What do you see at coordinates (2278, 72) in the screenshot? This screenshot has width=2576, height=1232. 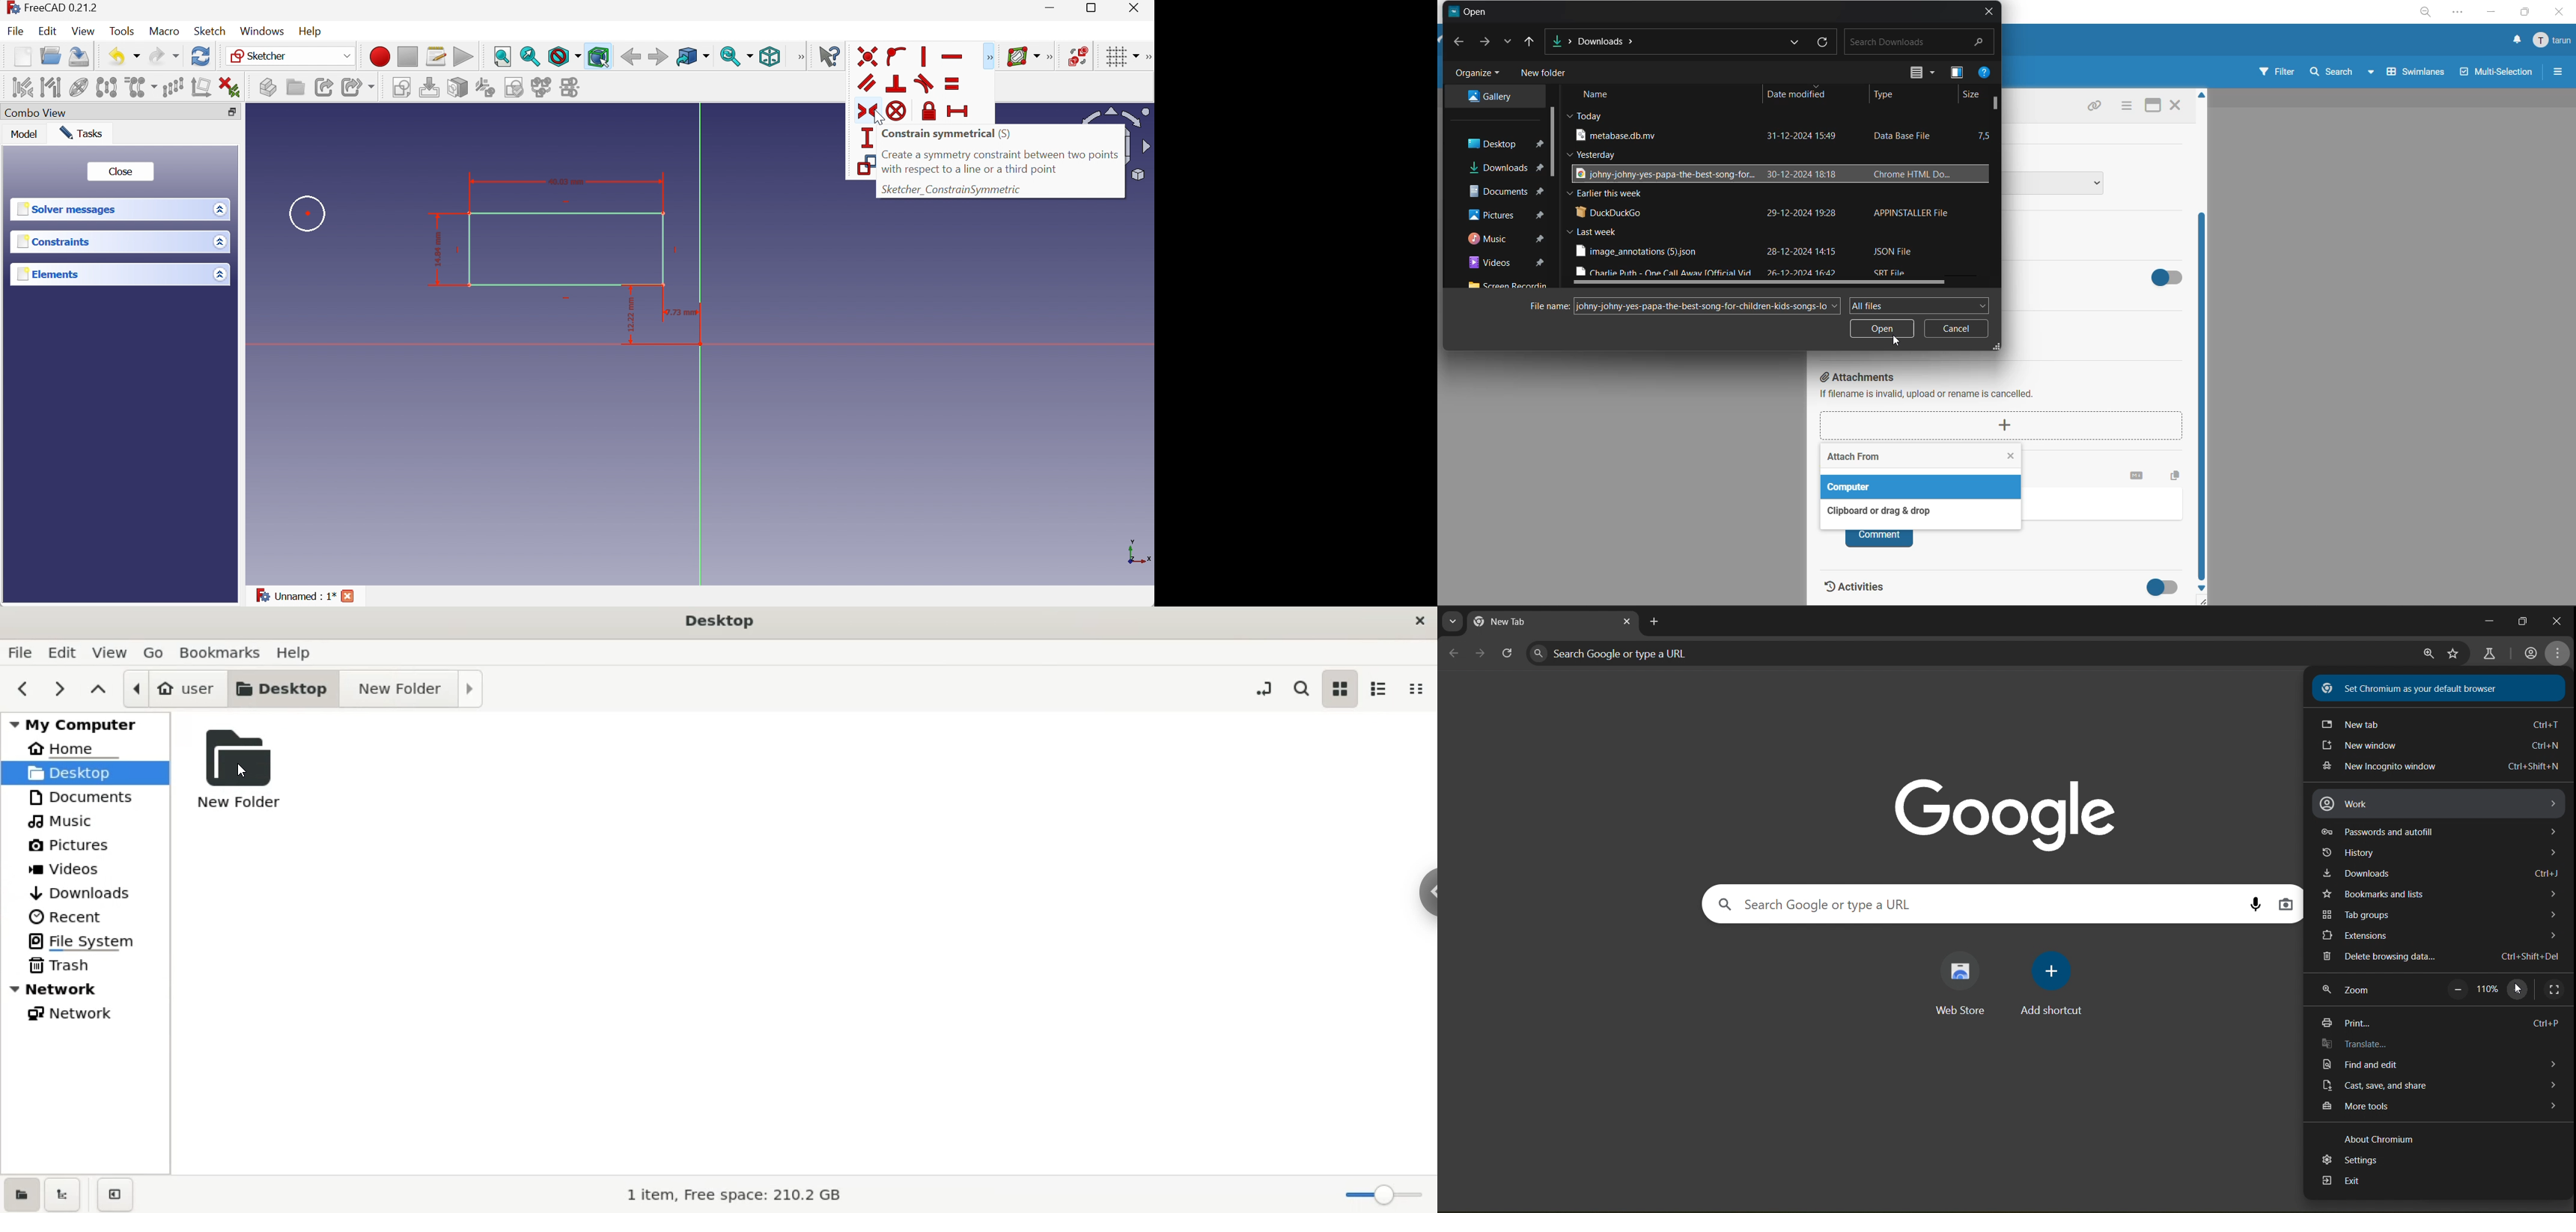 I see `filter` at bounding box center [2278, 72].